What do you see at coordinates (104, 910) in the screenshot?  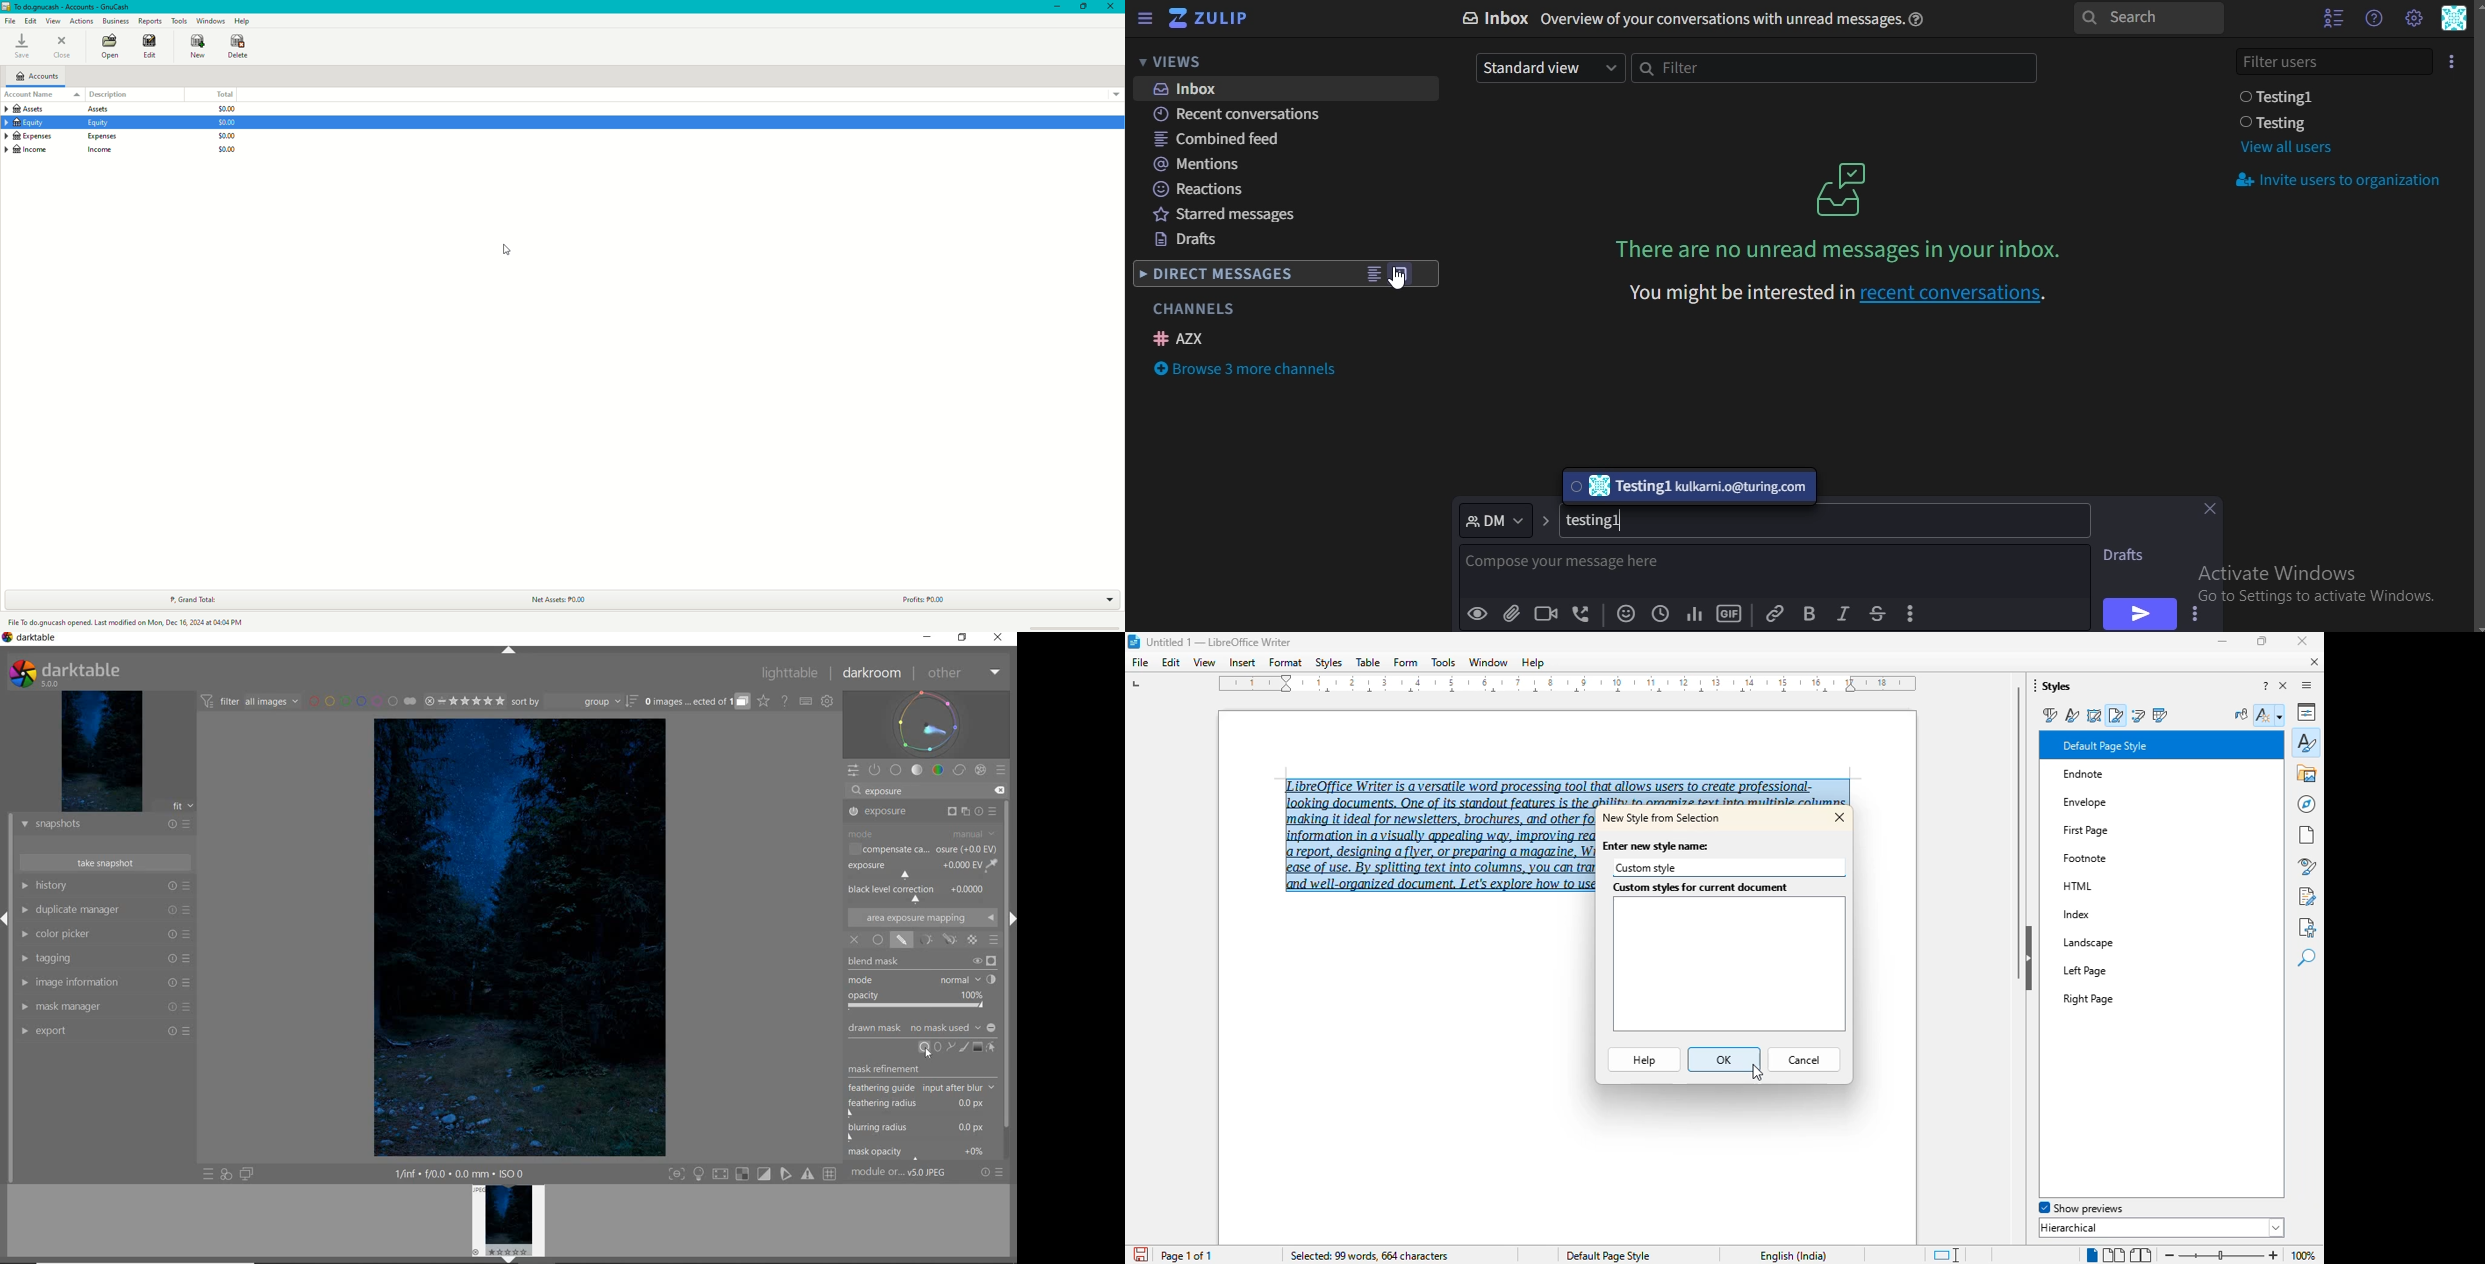 I see `DUPLICATE MANAGER` at bounding box center [104, 910].